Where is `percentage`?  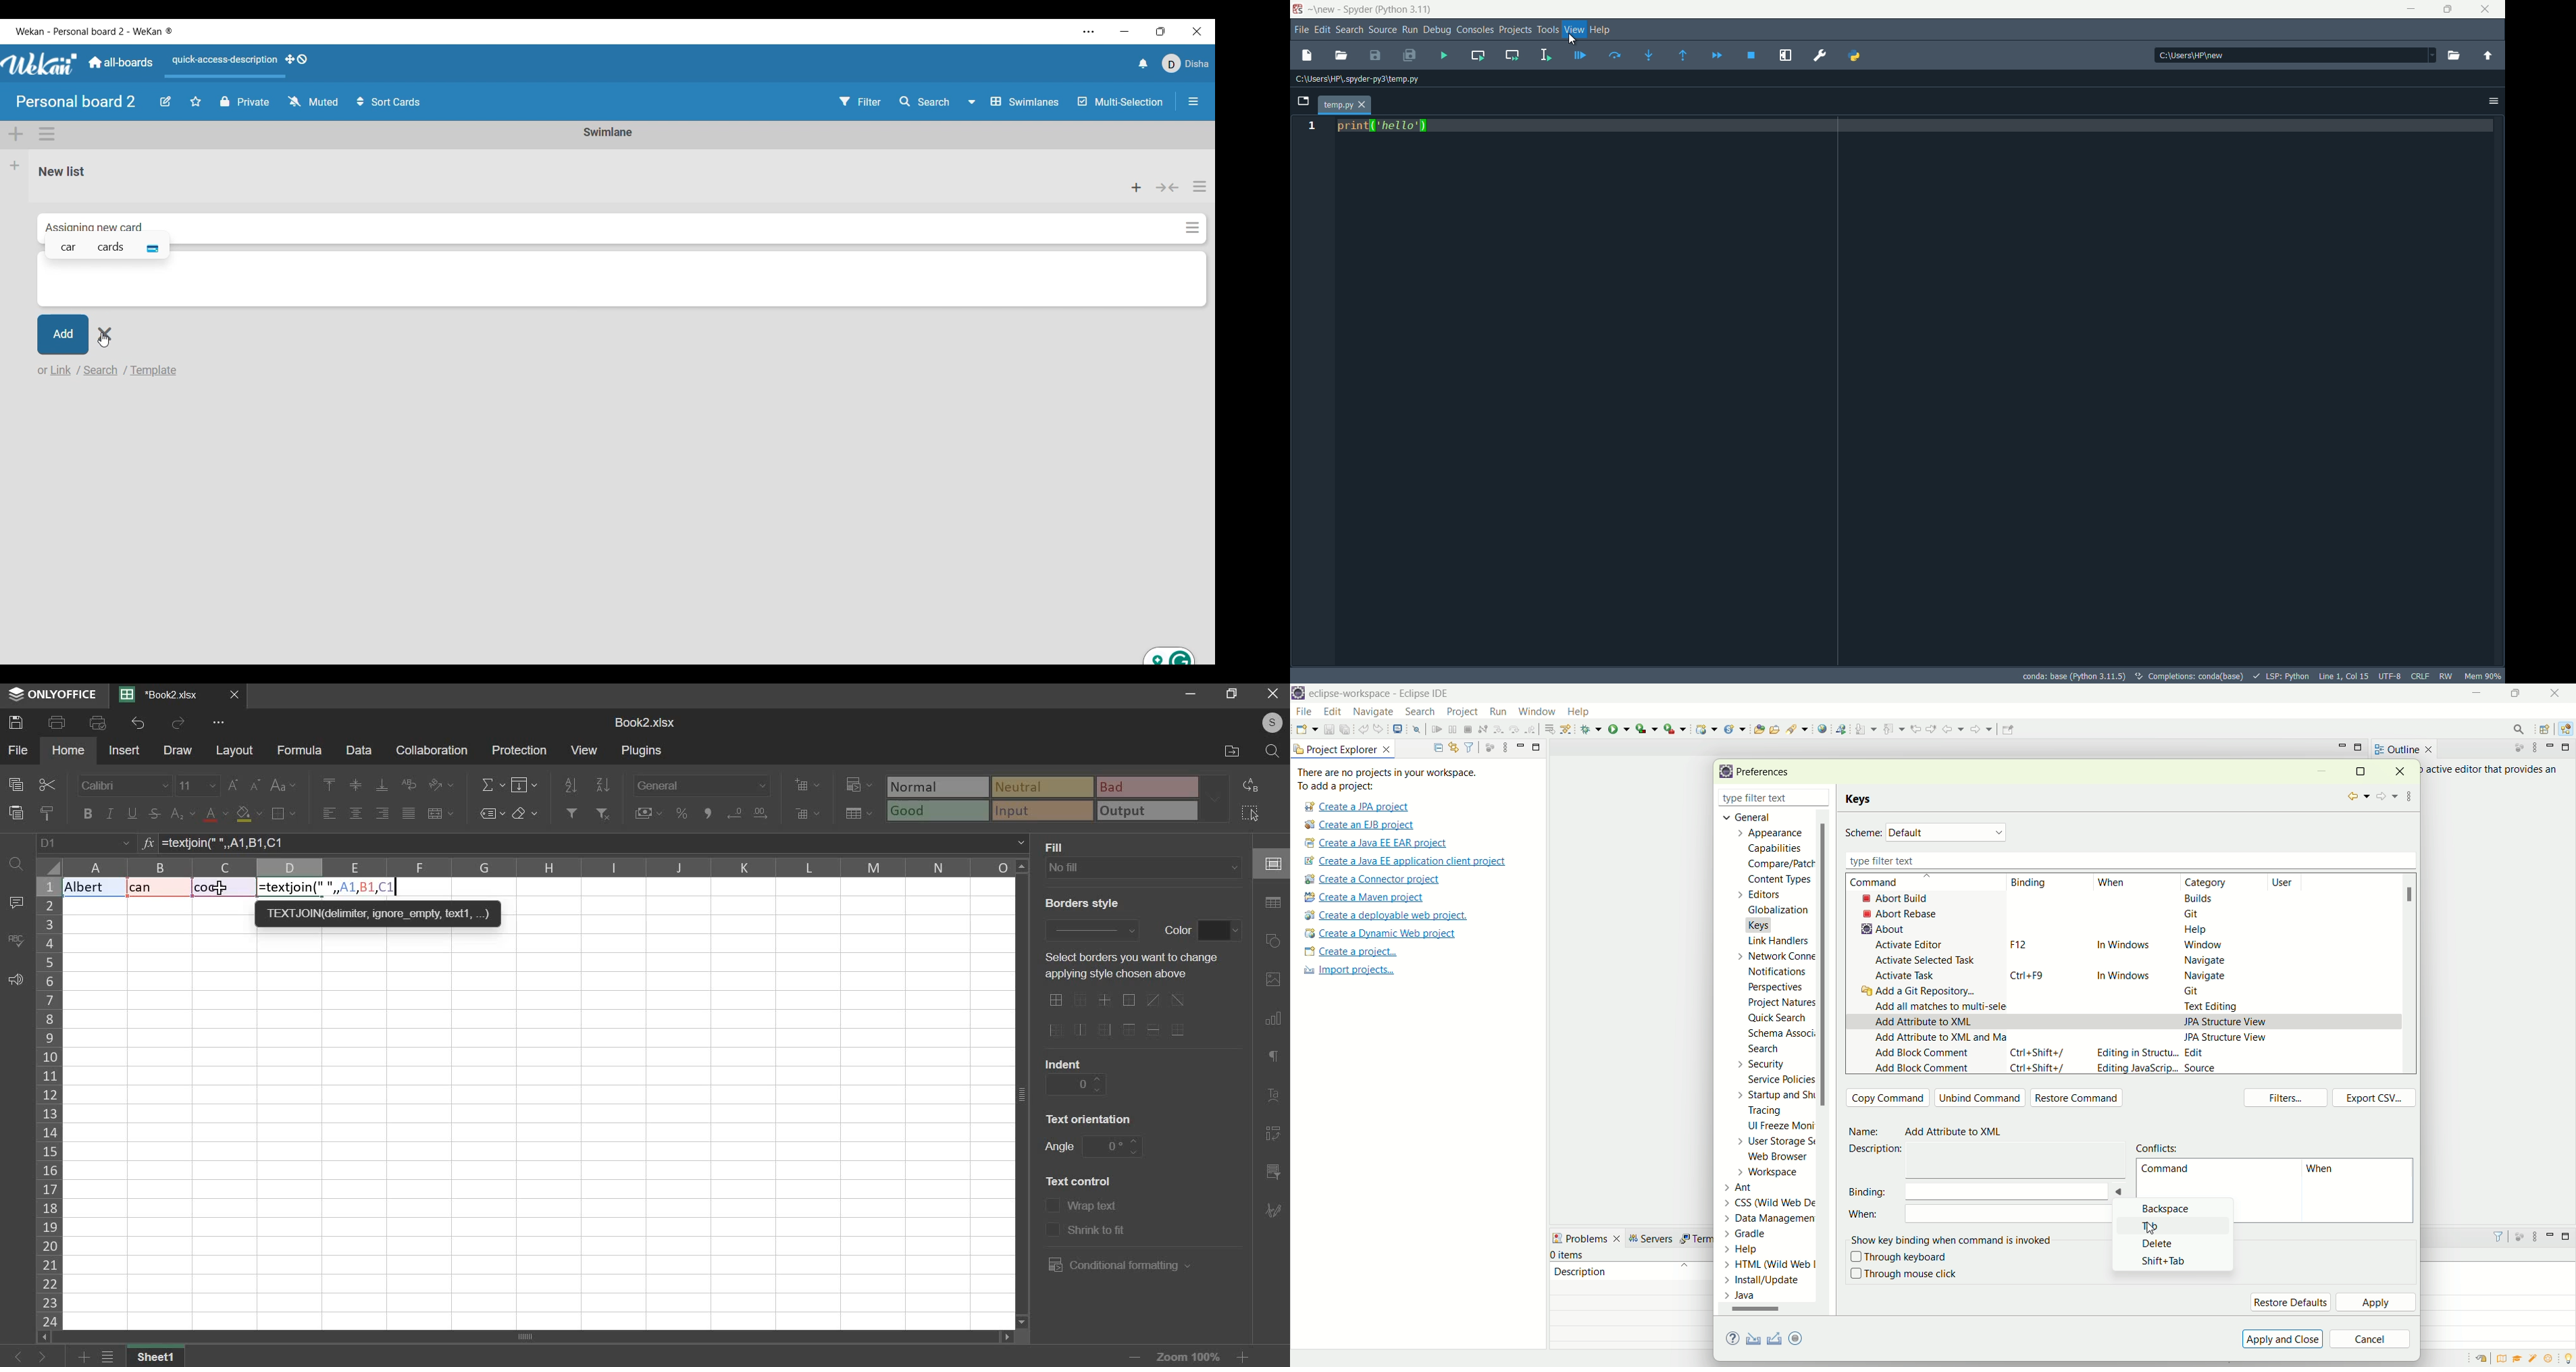 percentage is located at coordinates (681, 813).